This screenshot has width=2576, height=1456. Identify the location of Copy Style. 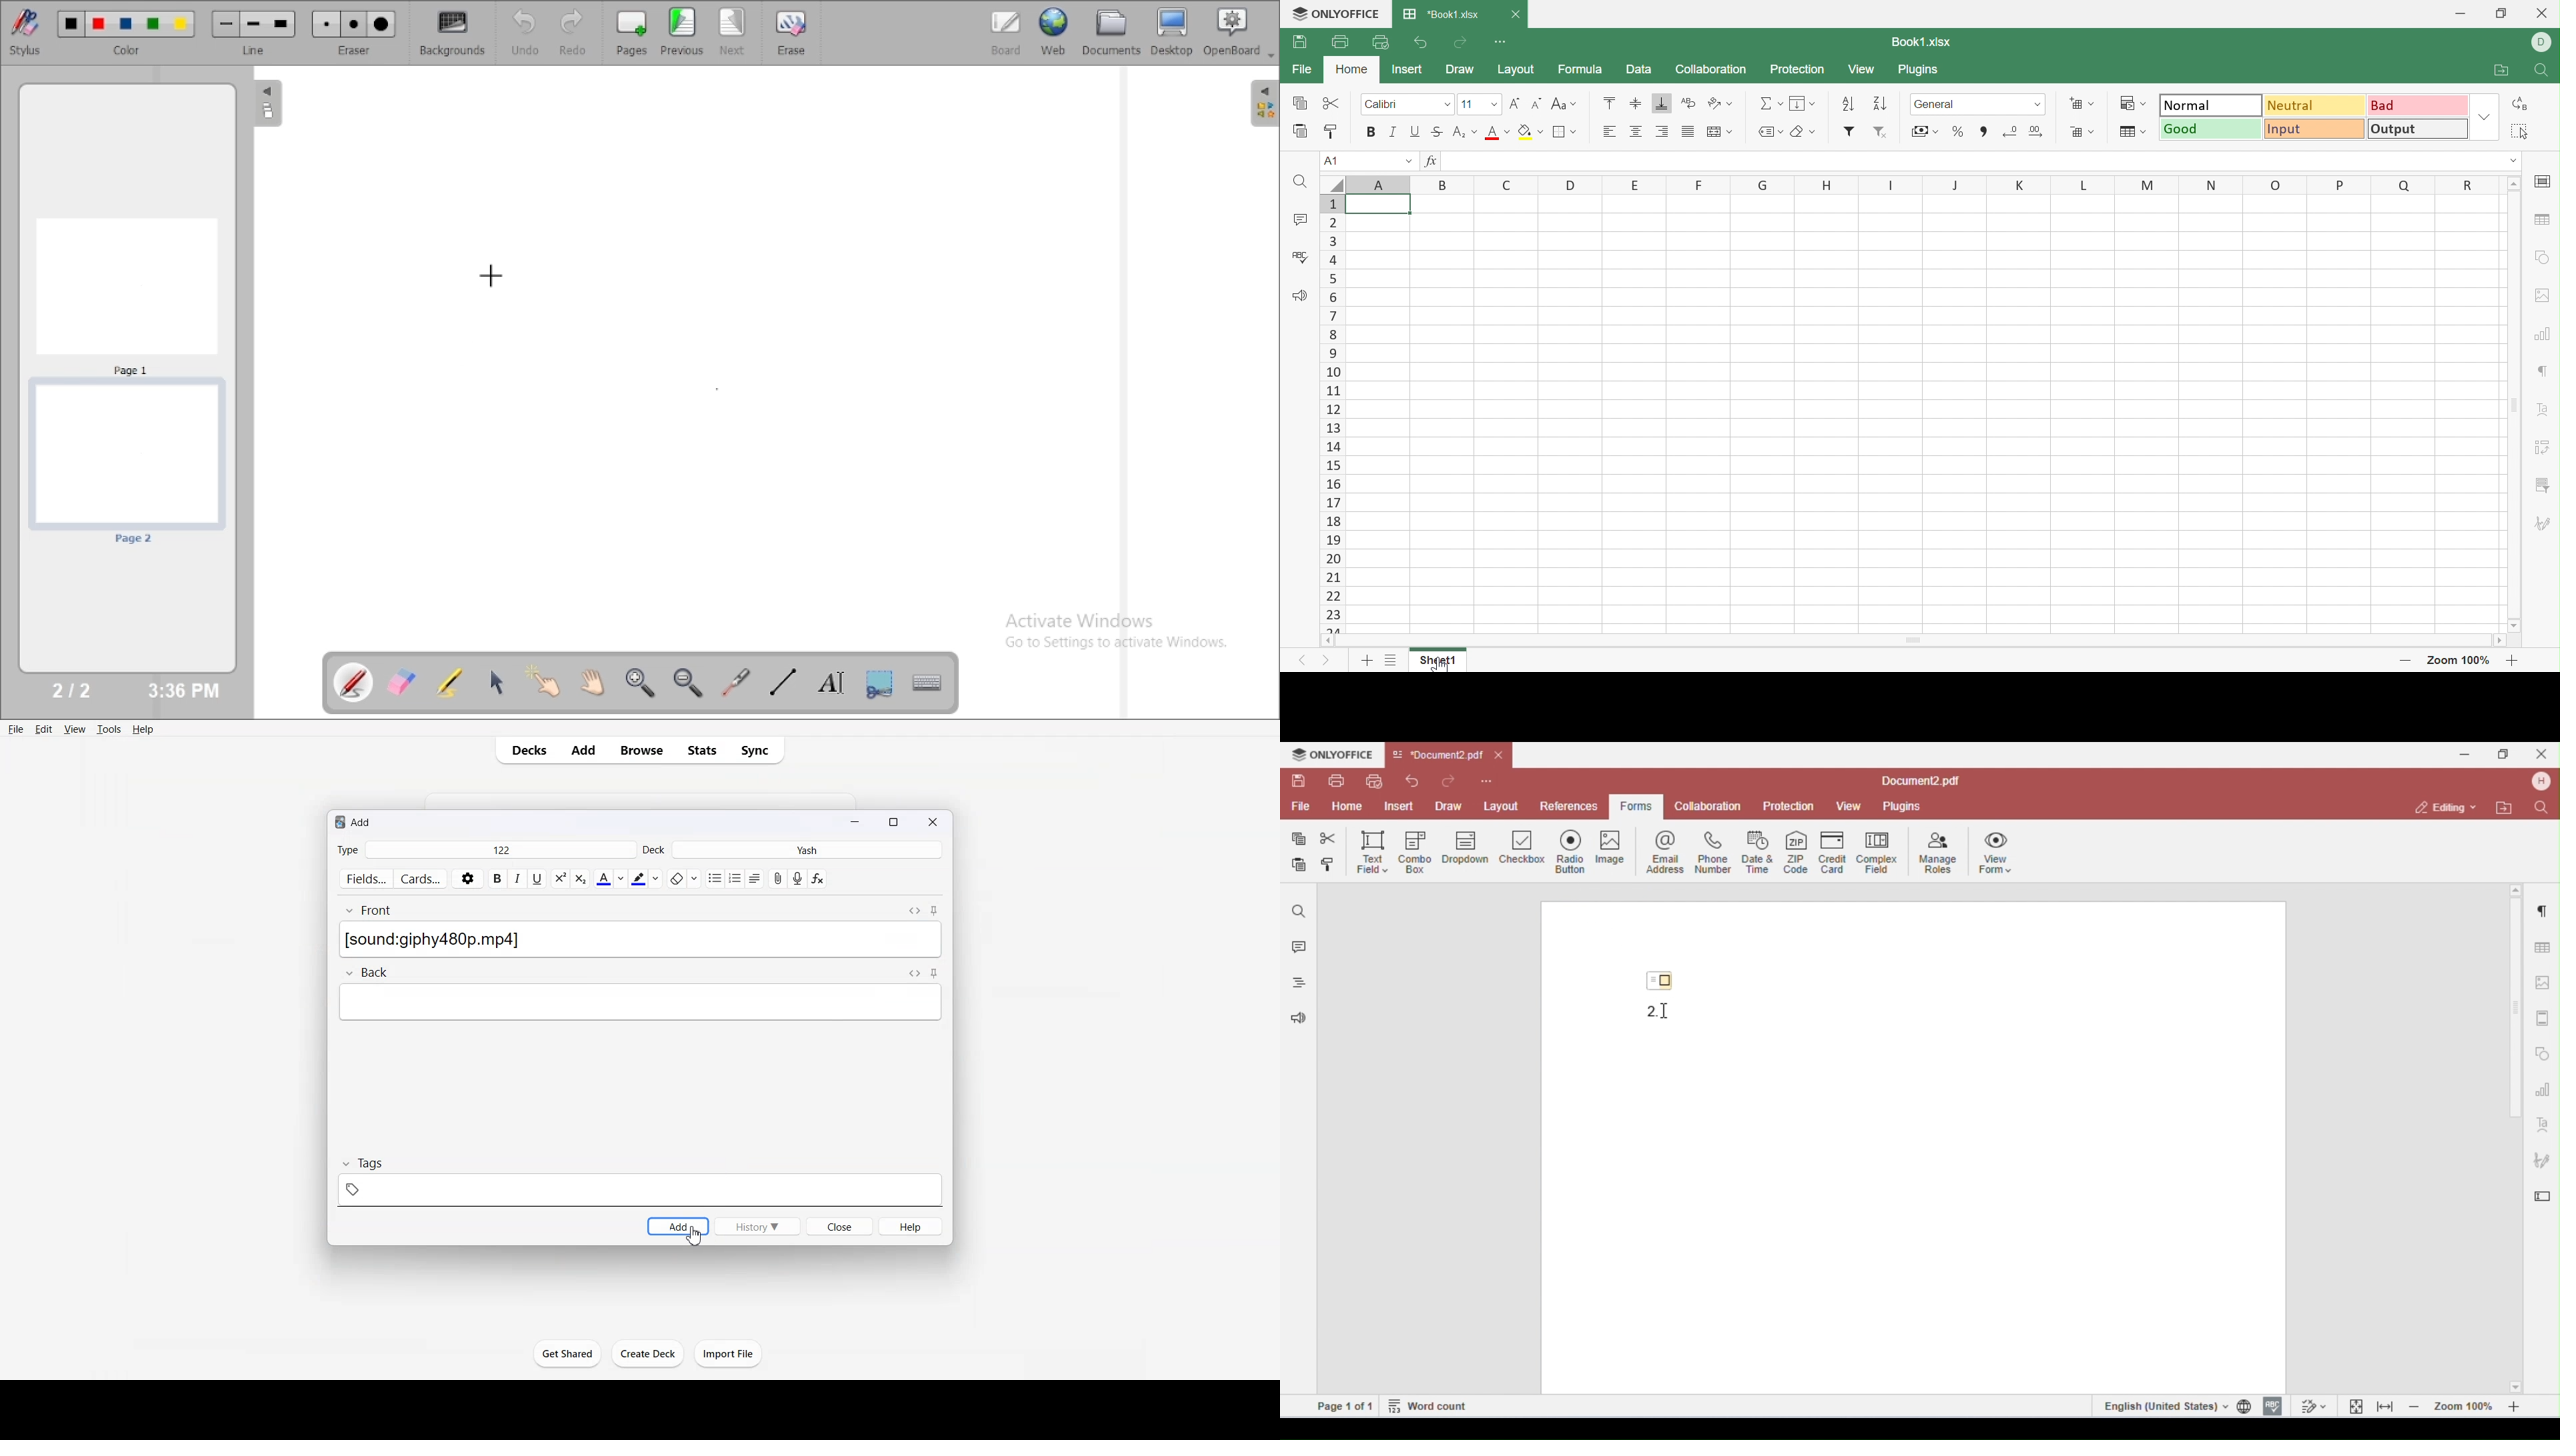
(1332, 129).